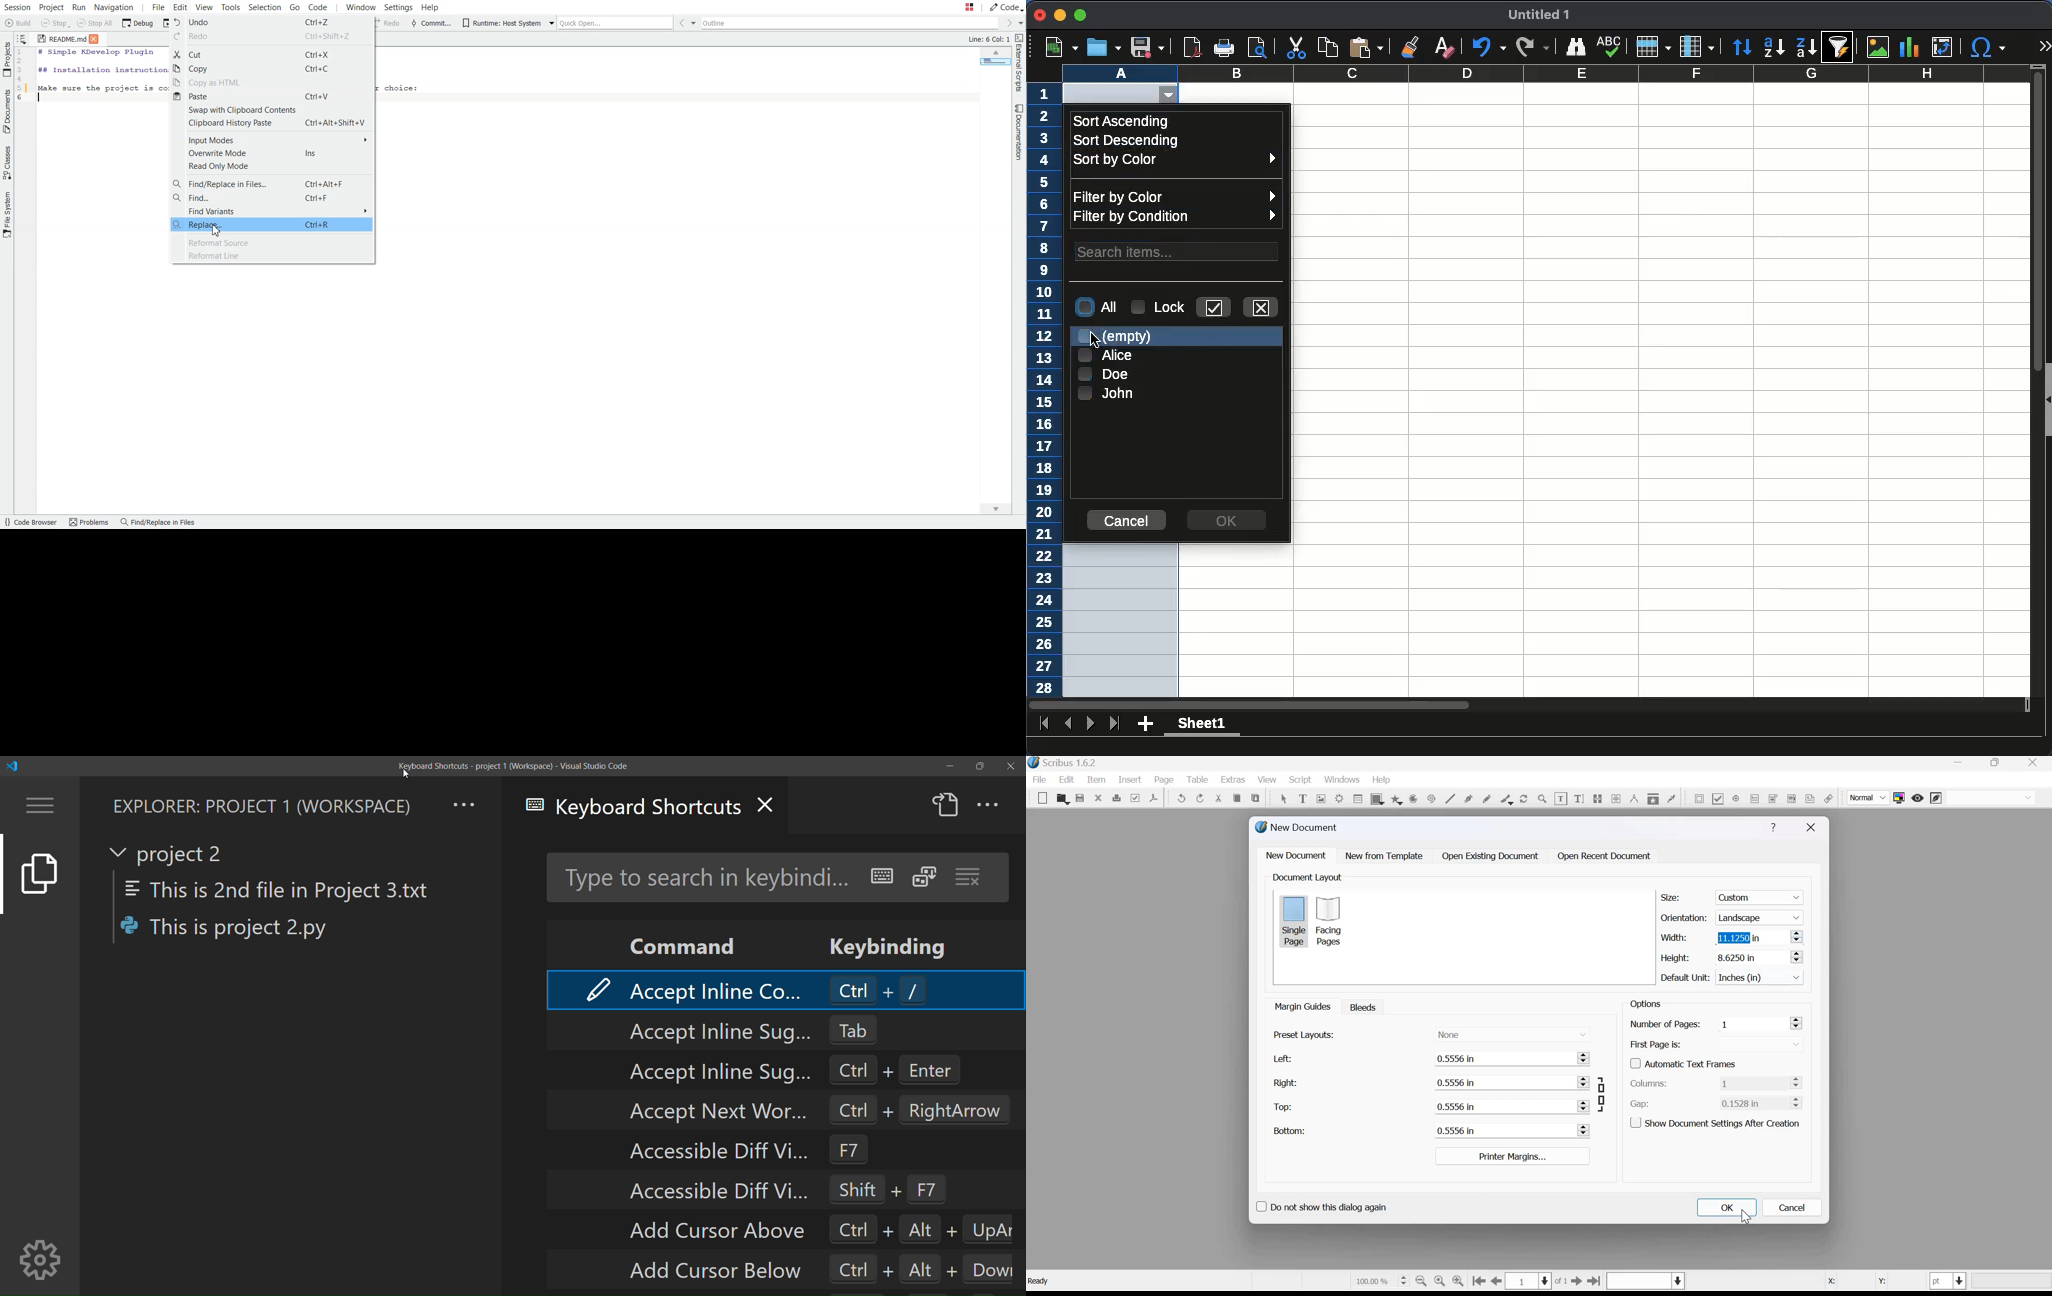 The height and width of the screenshot is (1316, 2072). Describe the element at coordinates (1121, 121) in the screenshot. I see `sort ascending` at that location.